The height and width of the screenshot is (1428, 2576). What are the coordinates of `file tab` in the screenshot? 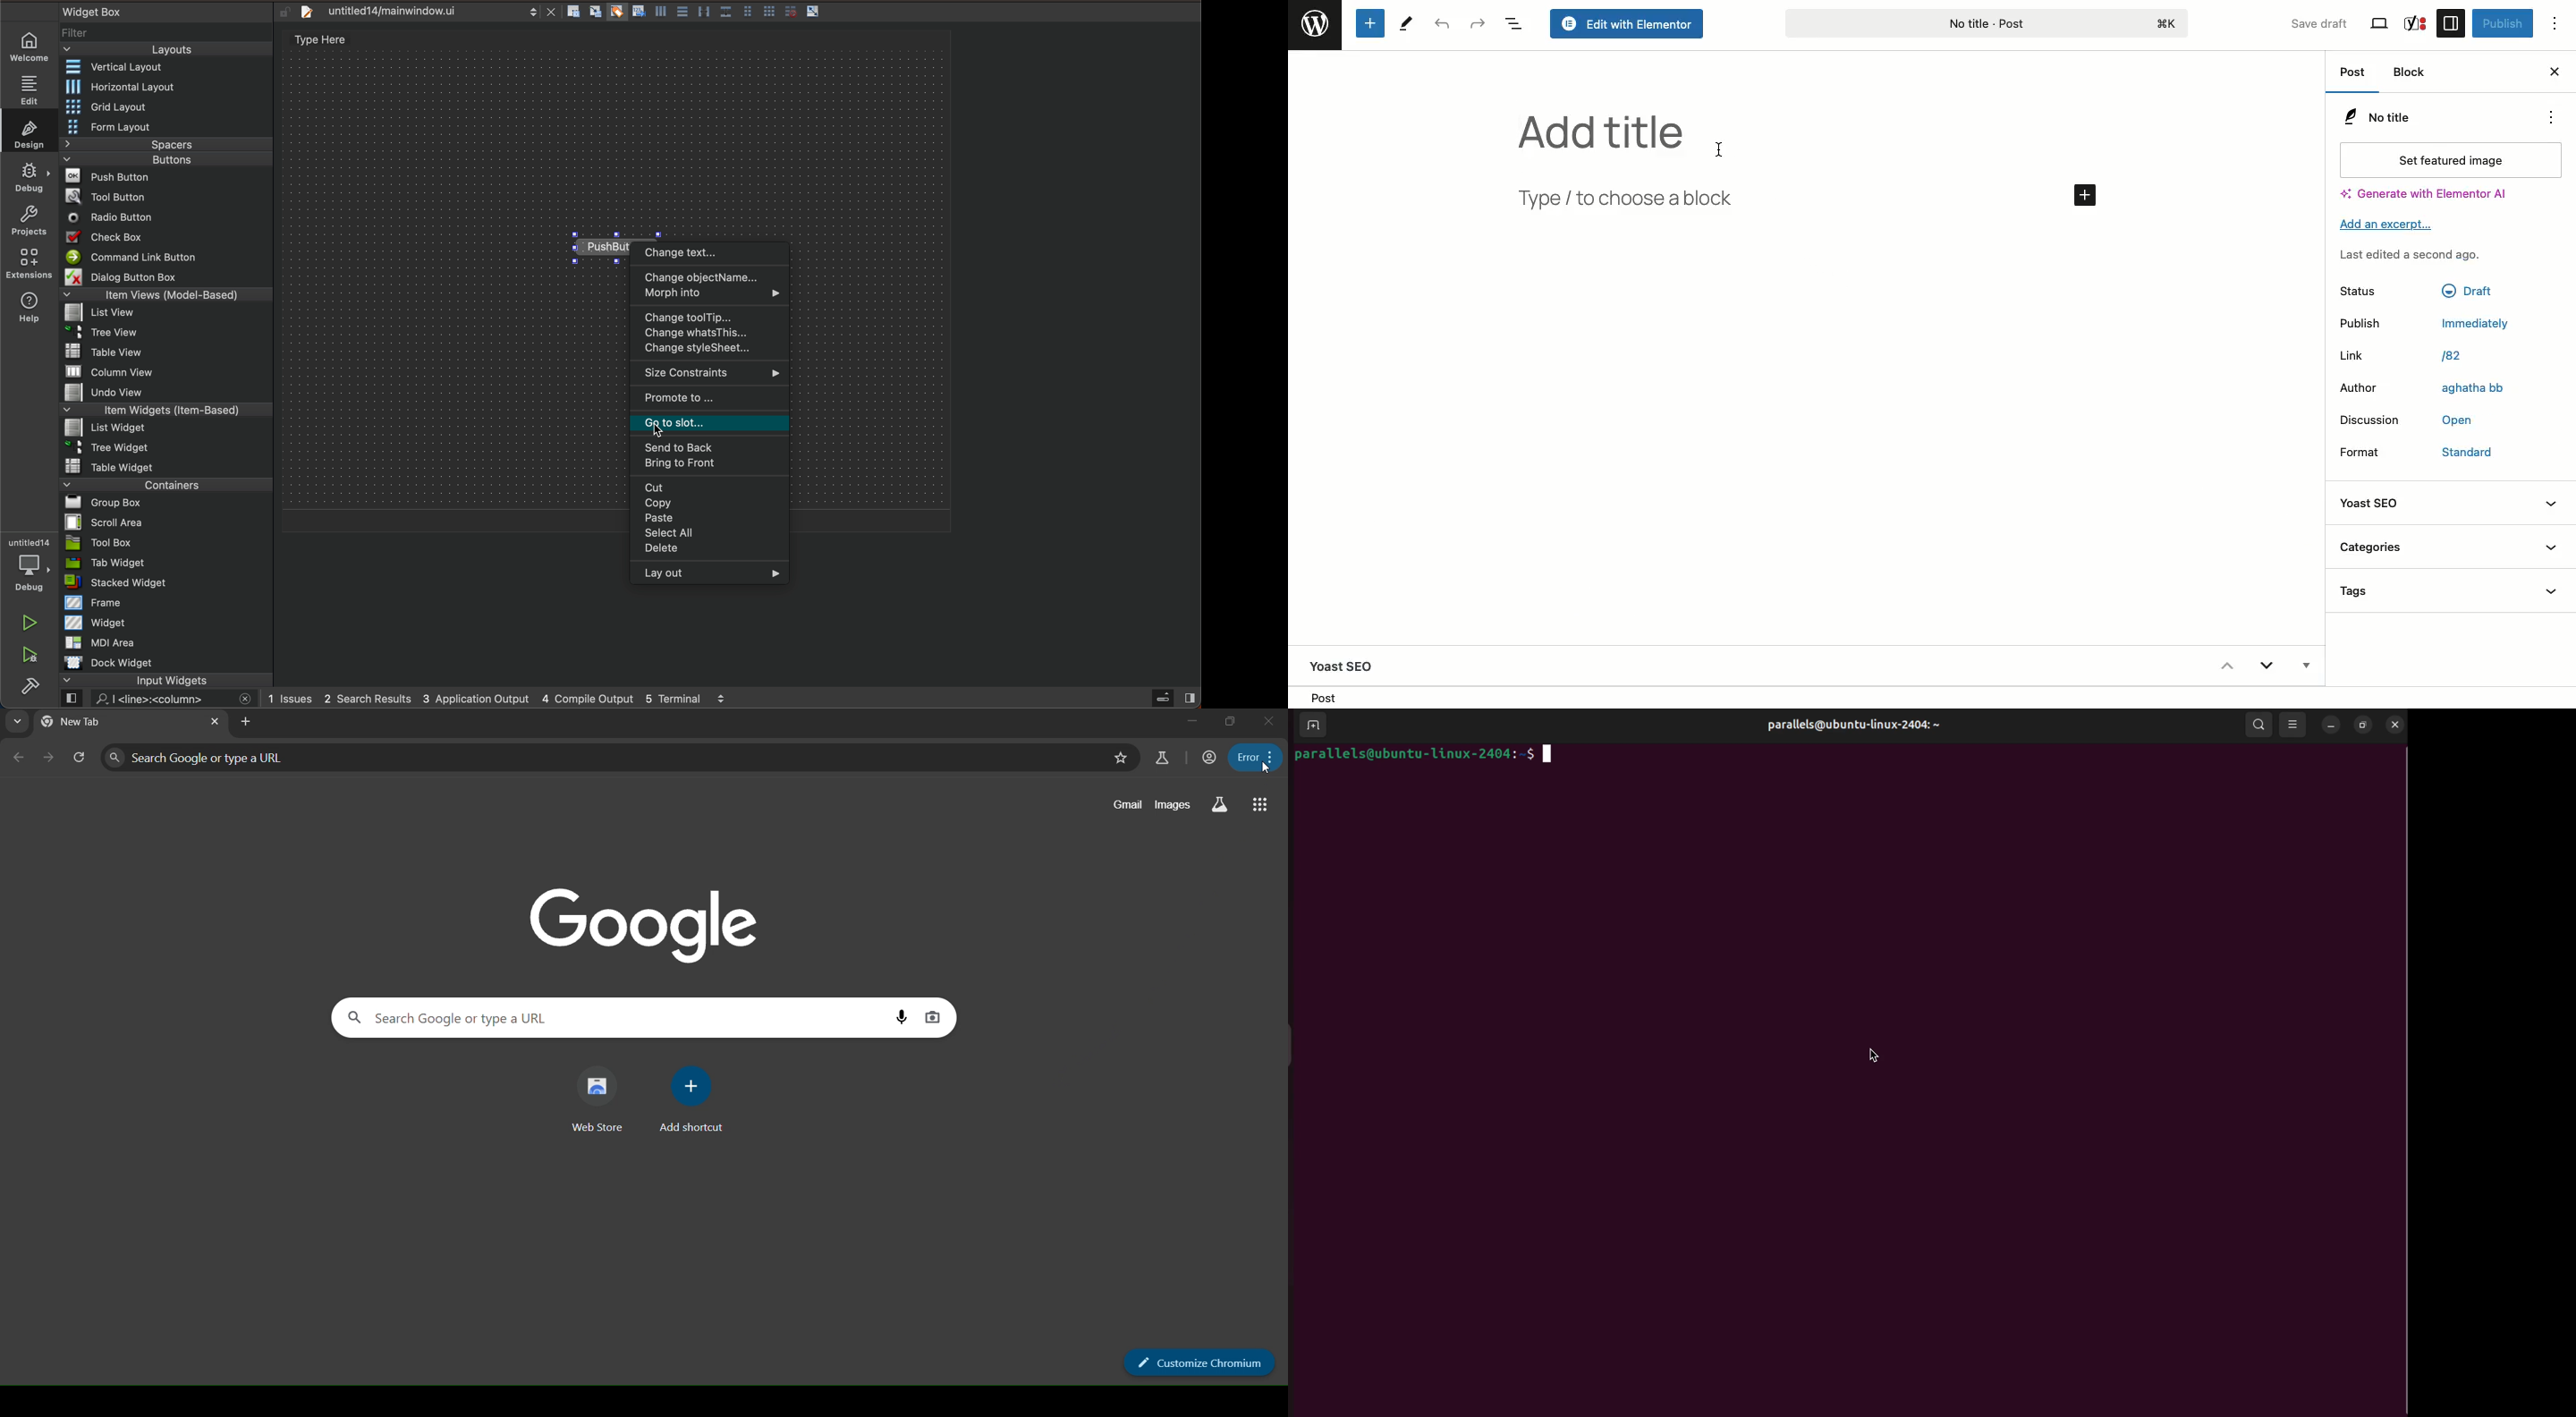 It's located at (425, 13).